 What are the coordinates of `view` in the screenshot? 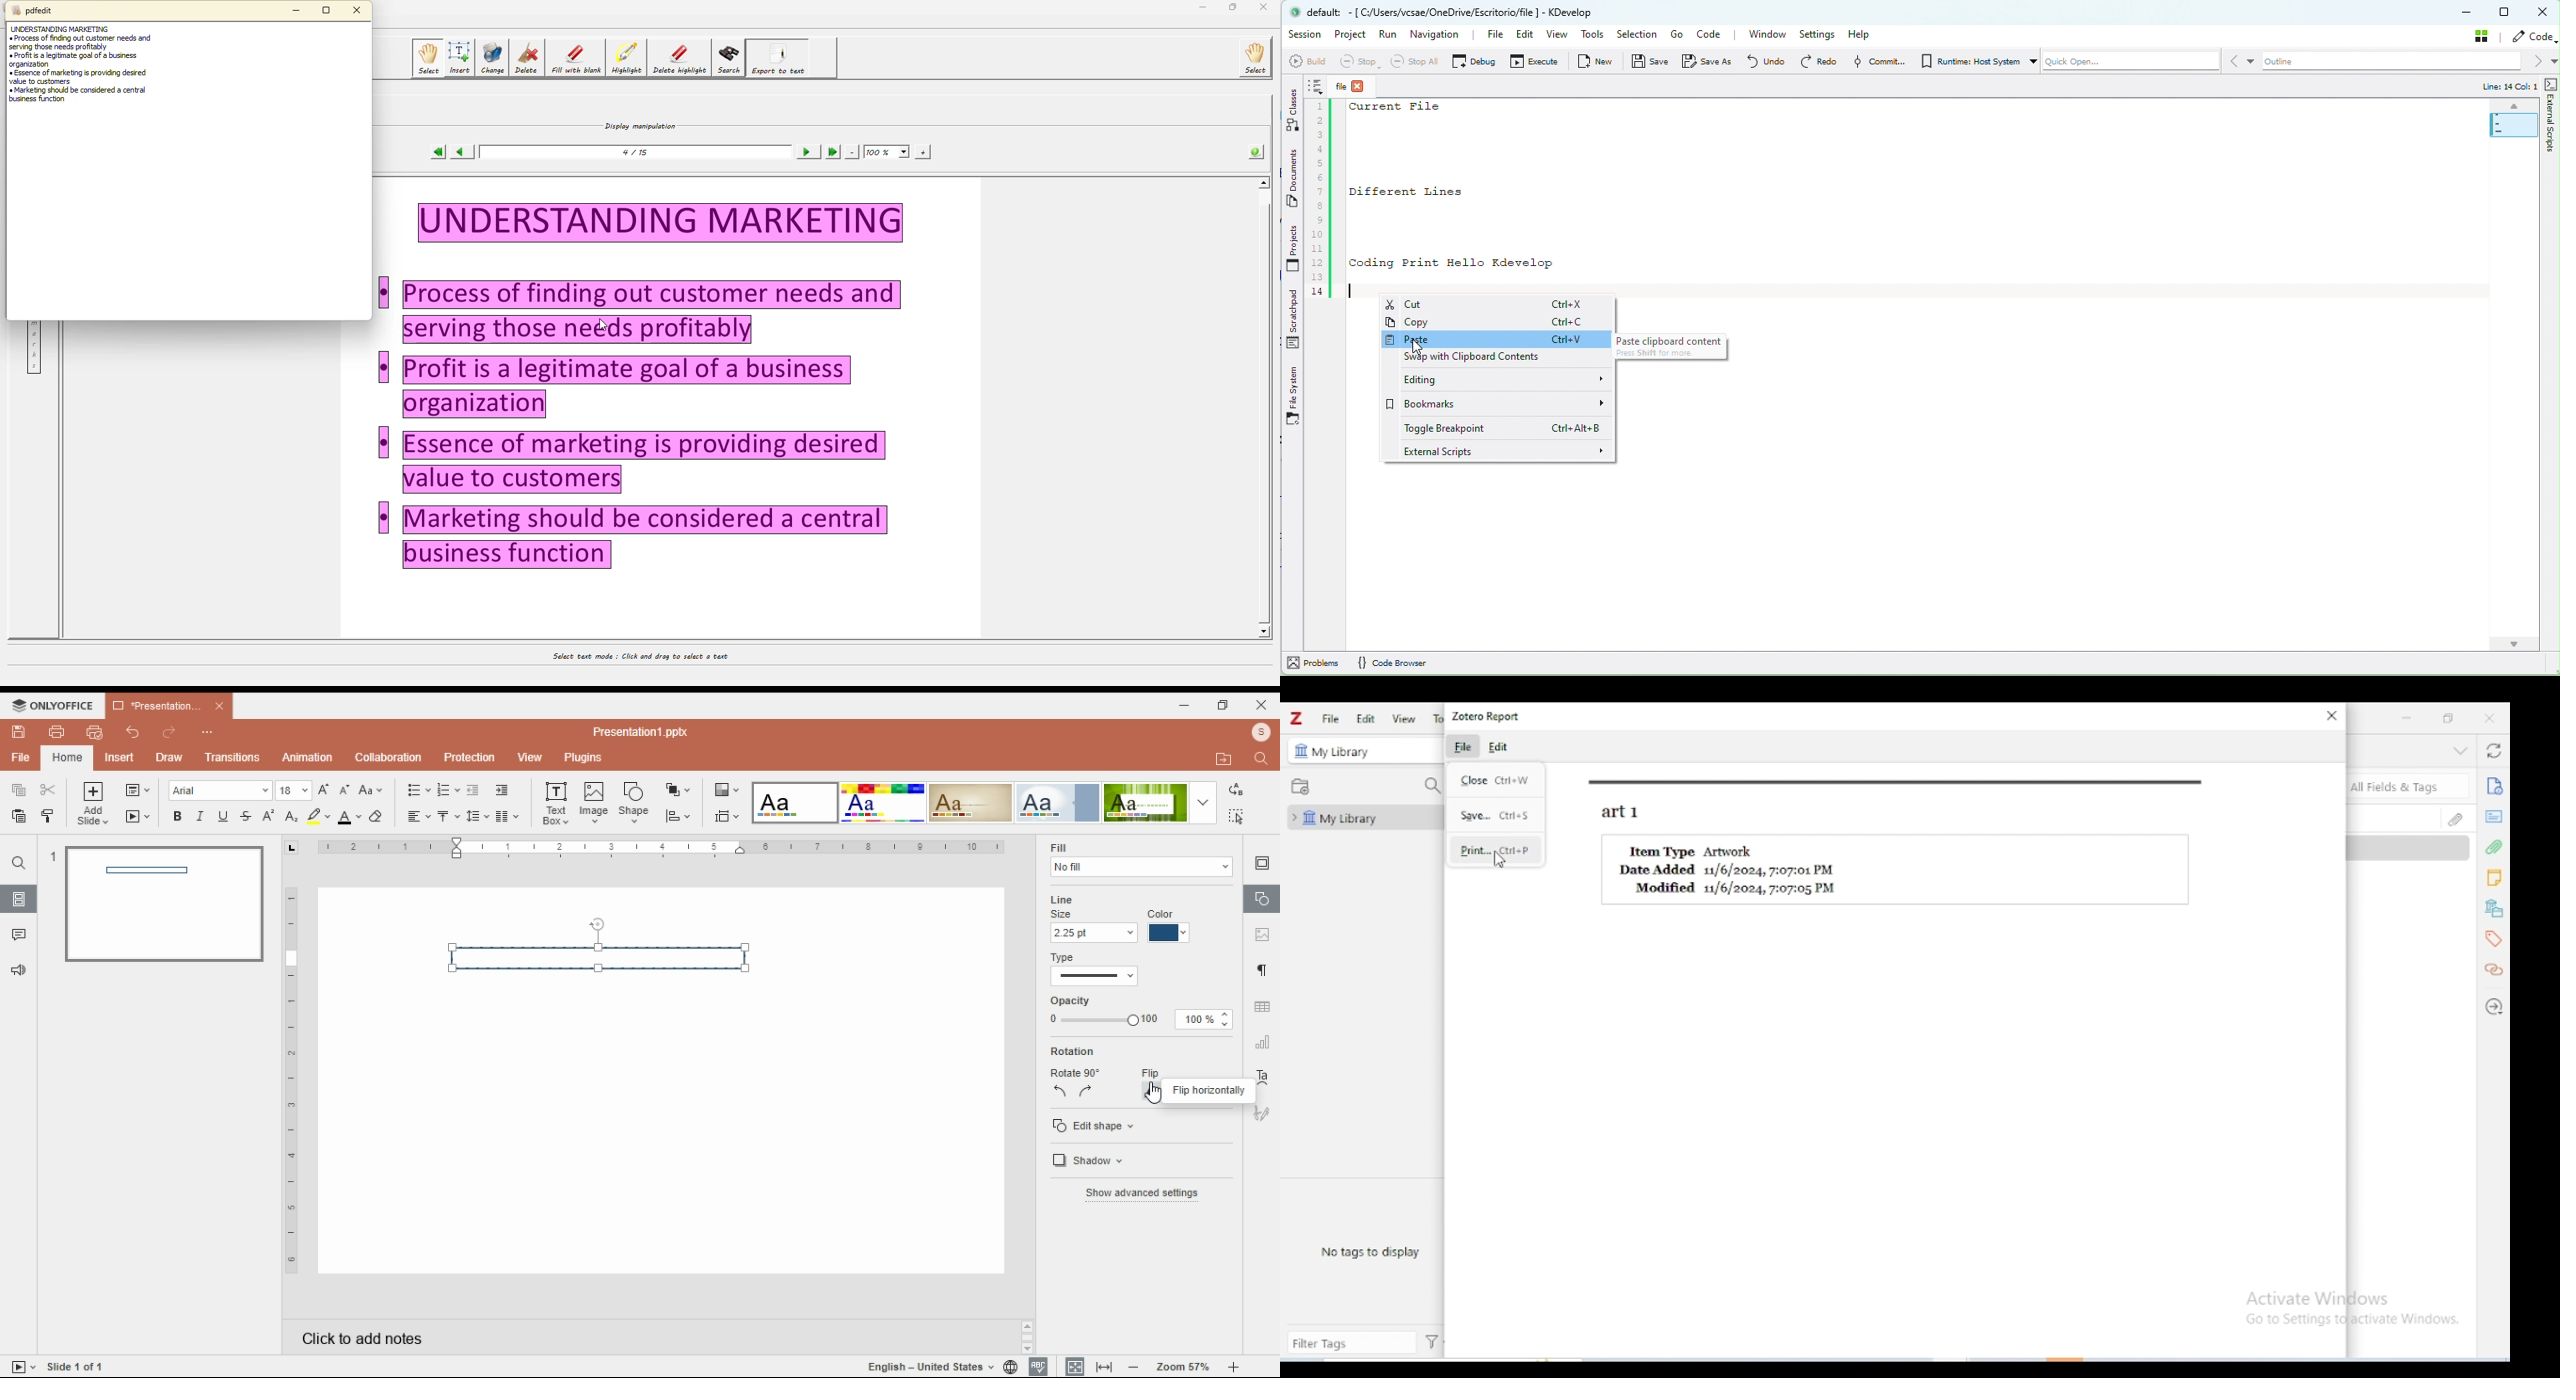 It's located at (1403, 719).